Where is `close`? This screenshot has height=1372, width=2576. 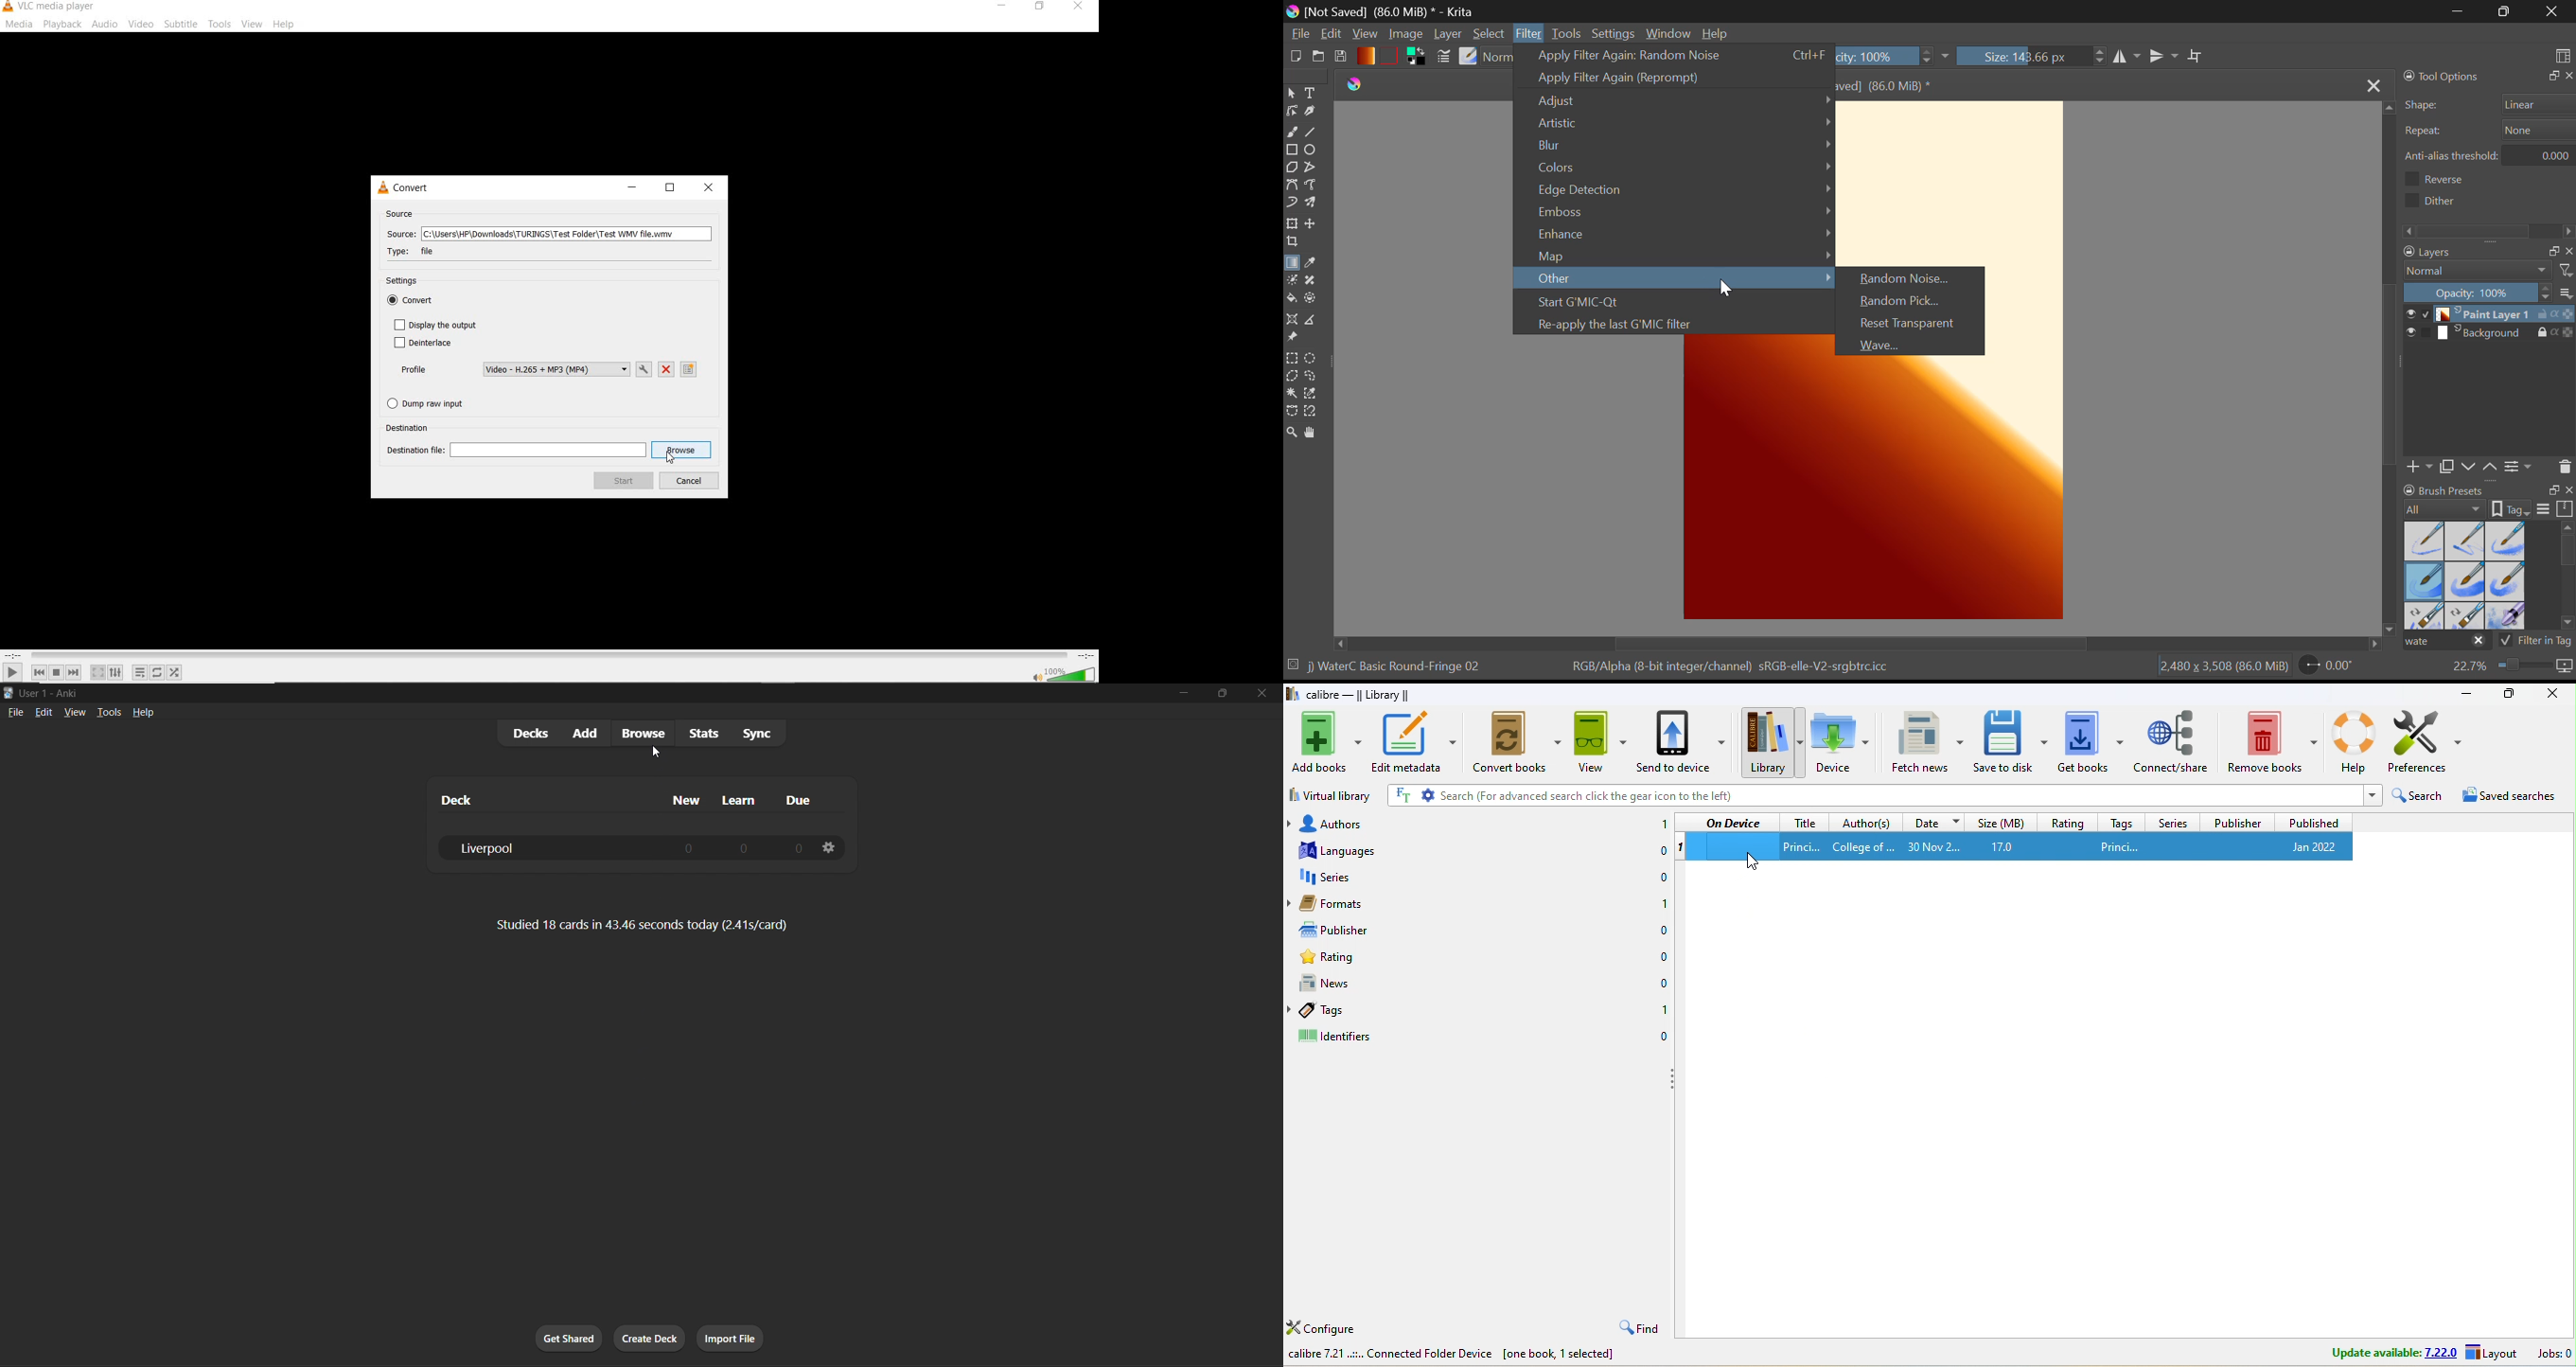
close is located at coordinates (2551, 694).